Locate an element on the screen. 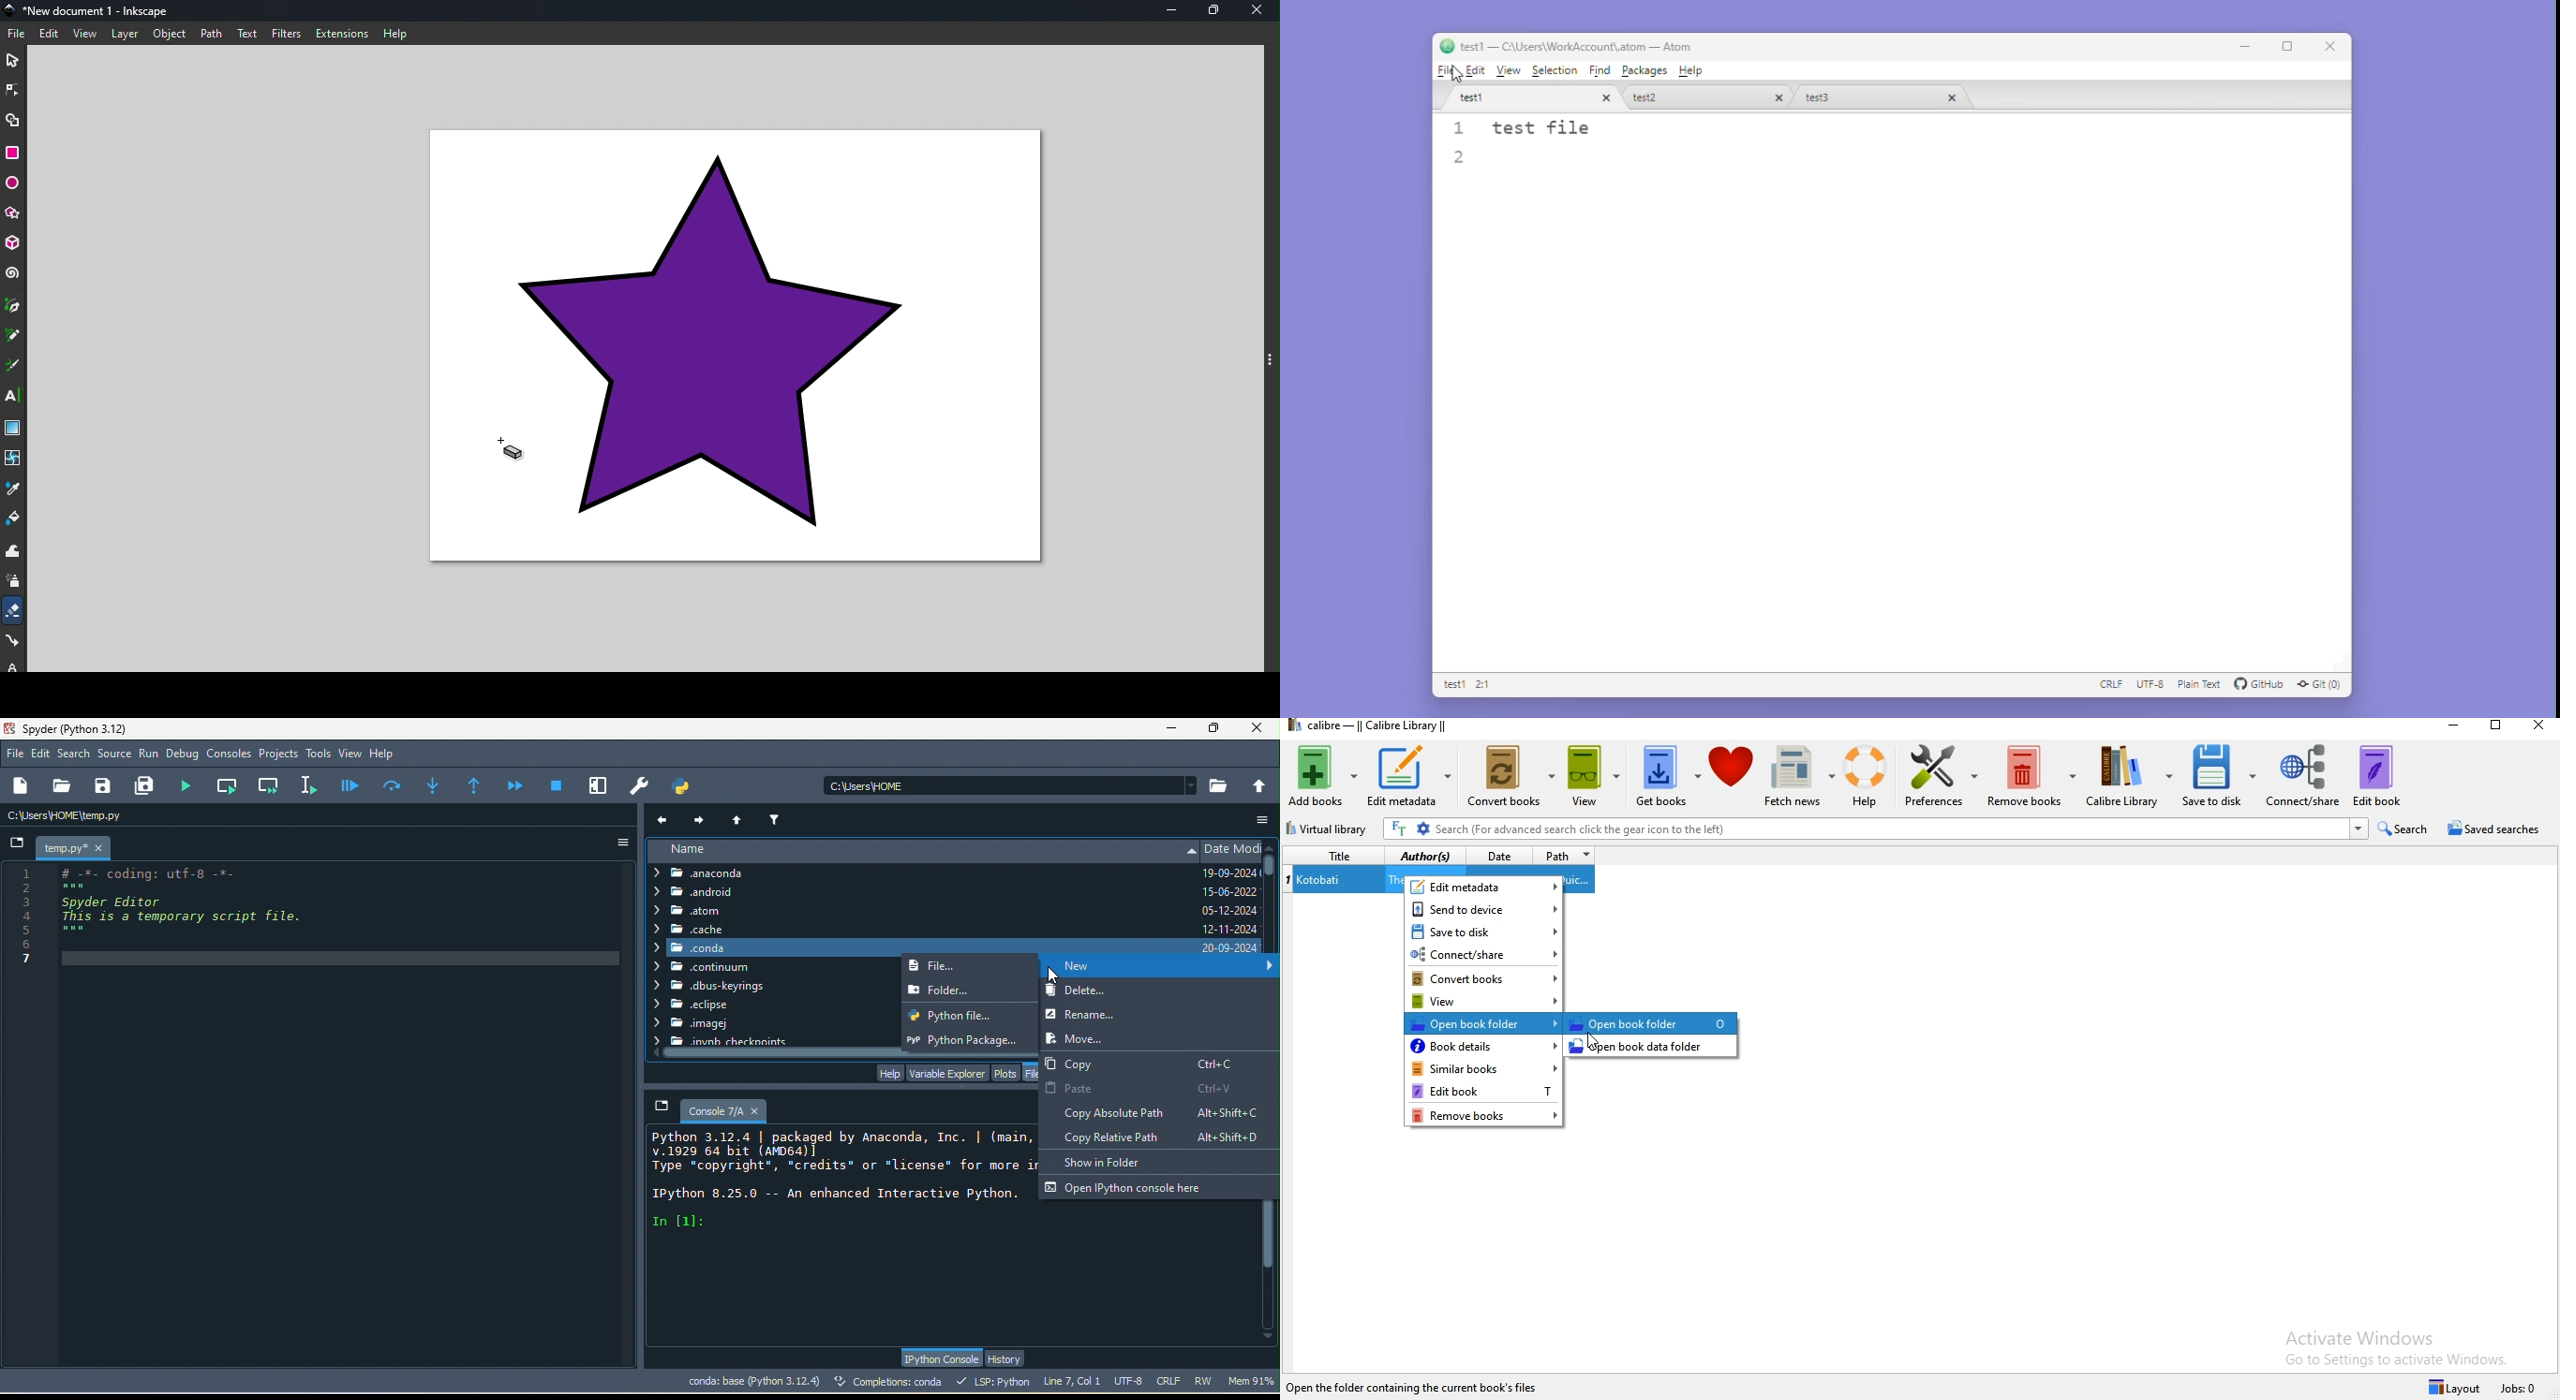 Image resolution: width=2576 pixels, height=1400 pixels. plain text is located at coordinates (2203, 684).